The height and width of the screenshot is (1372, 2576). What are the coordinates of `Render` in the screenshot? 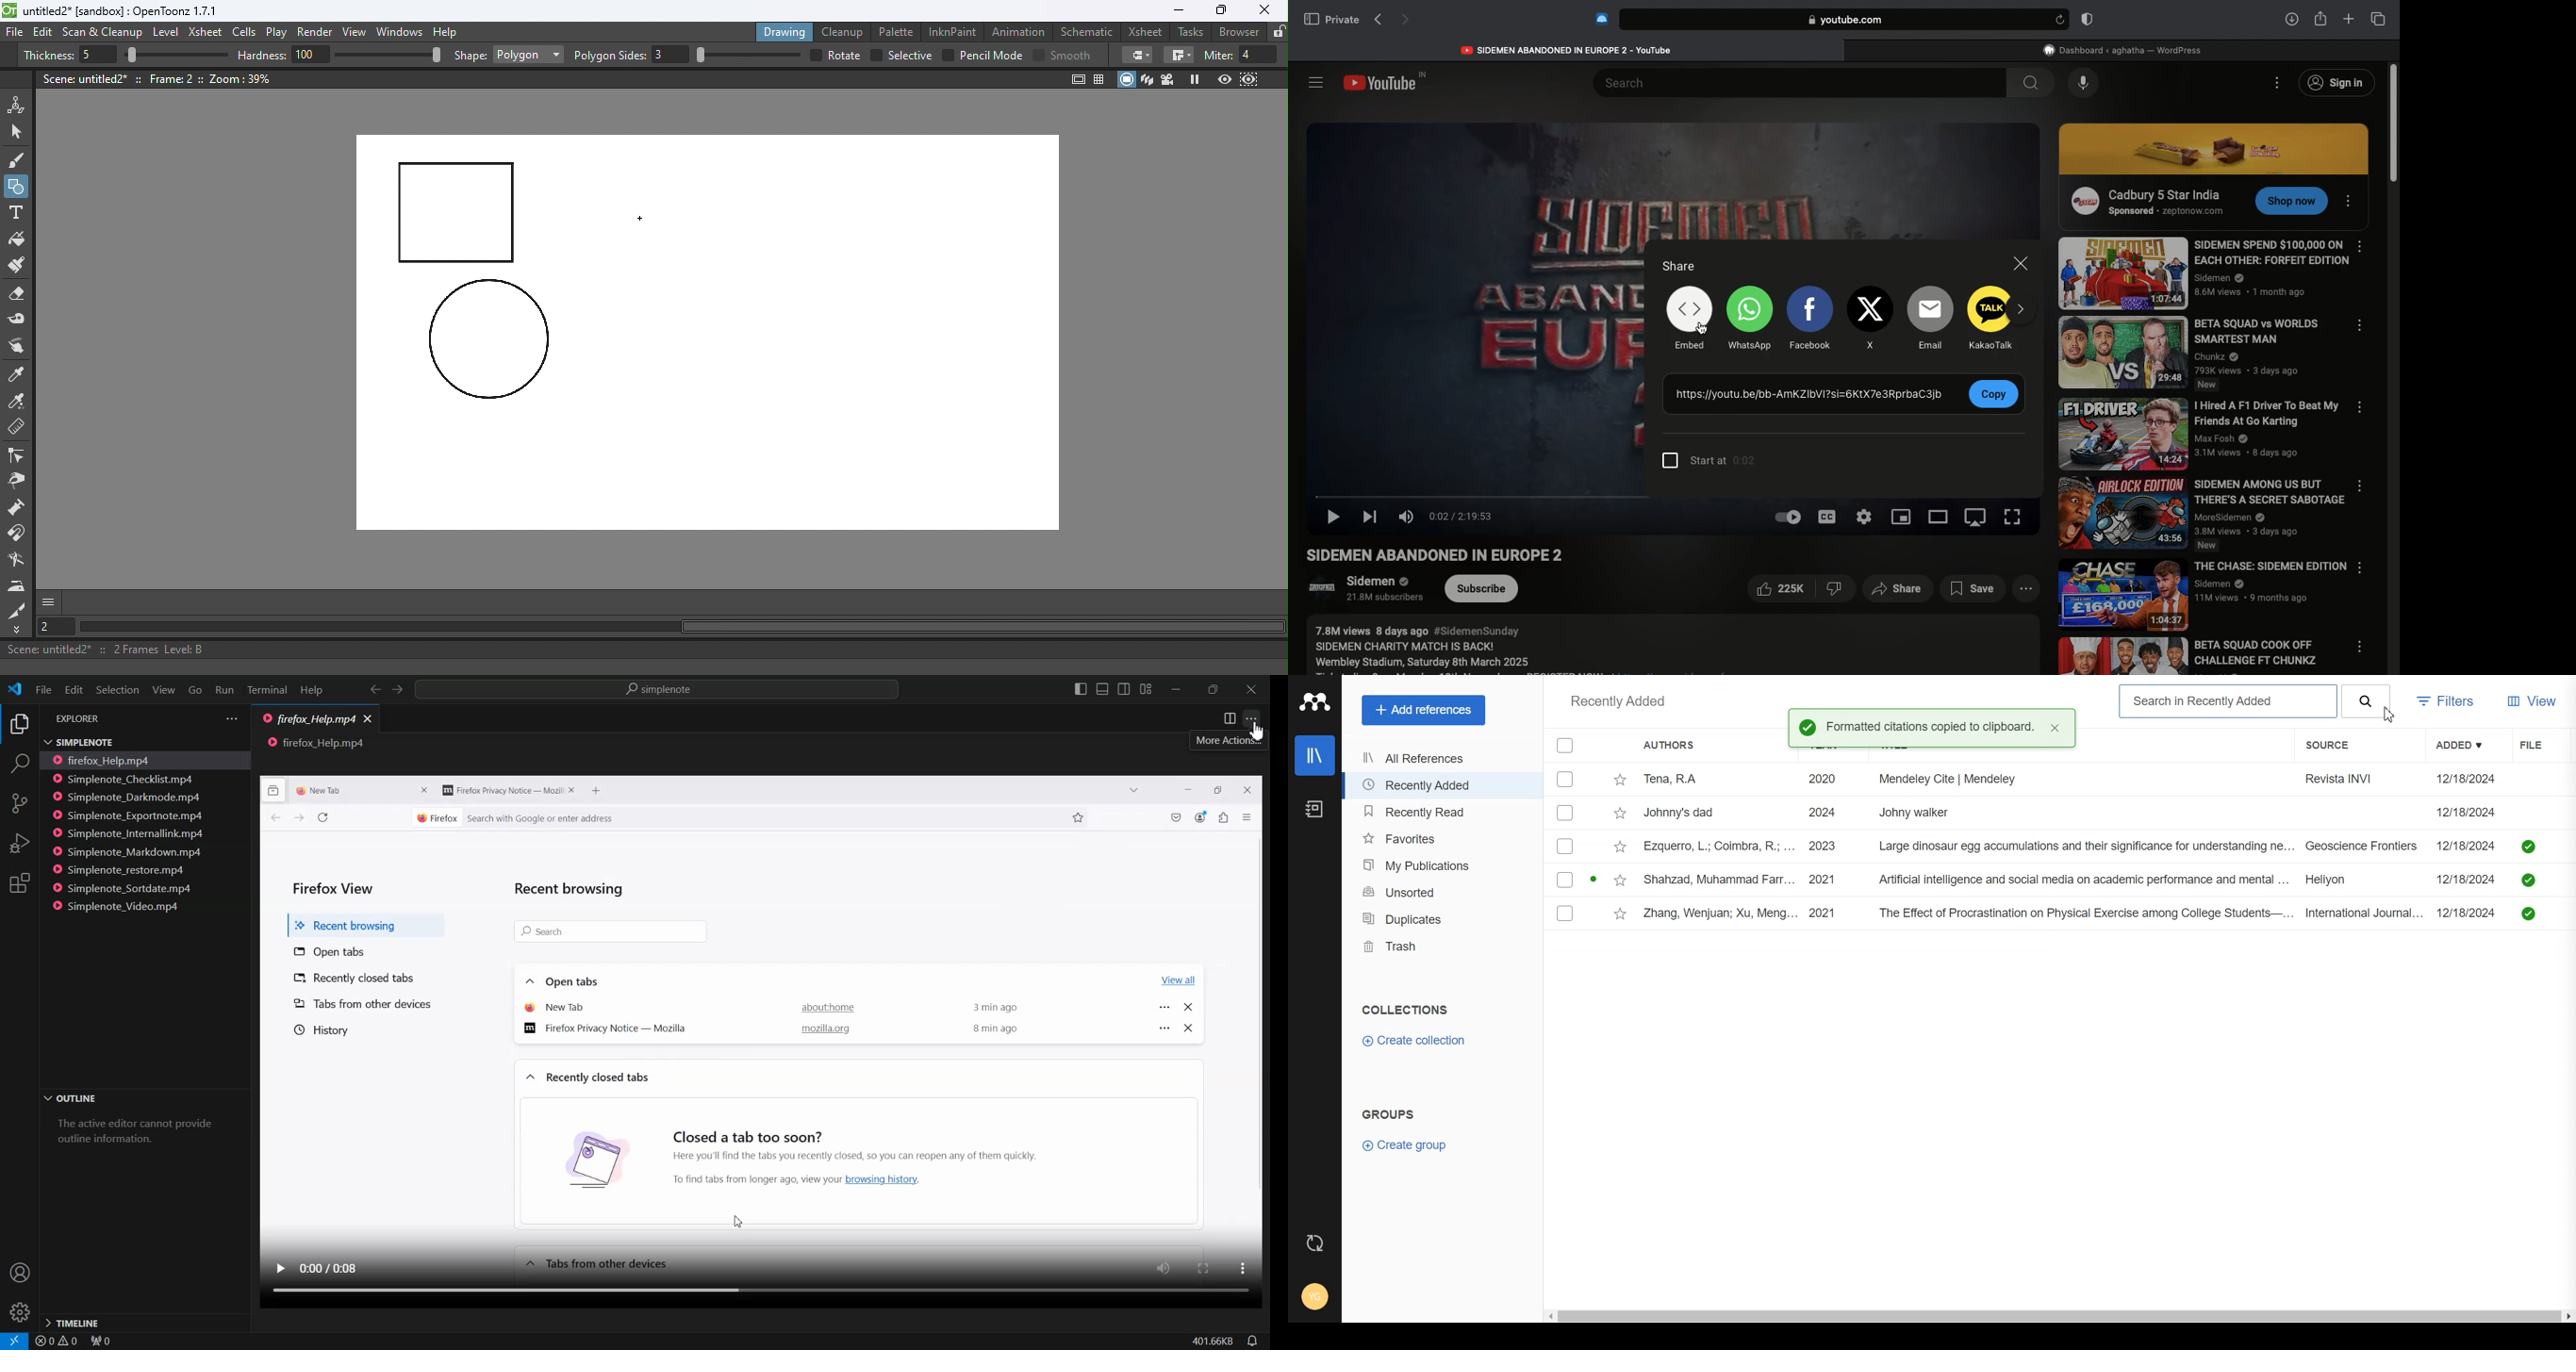 It's located at (318, 33).